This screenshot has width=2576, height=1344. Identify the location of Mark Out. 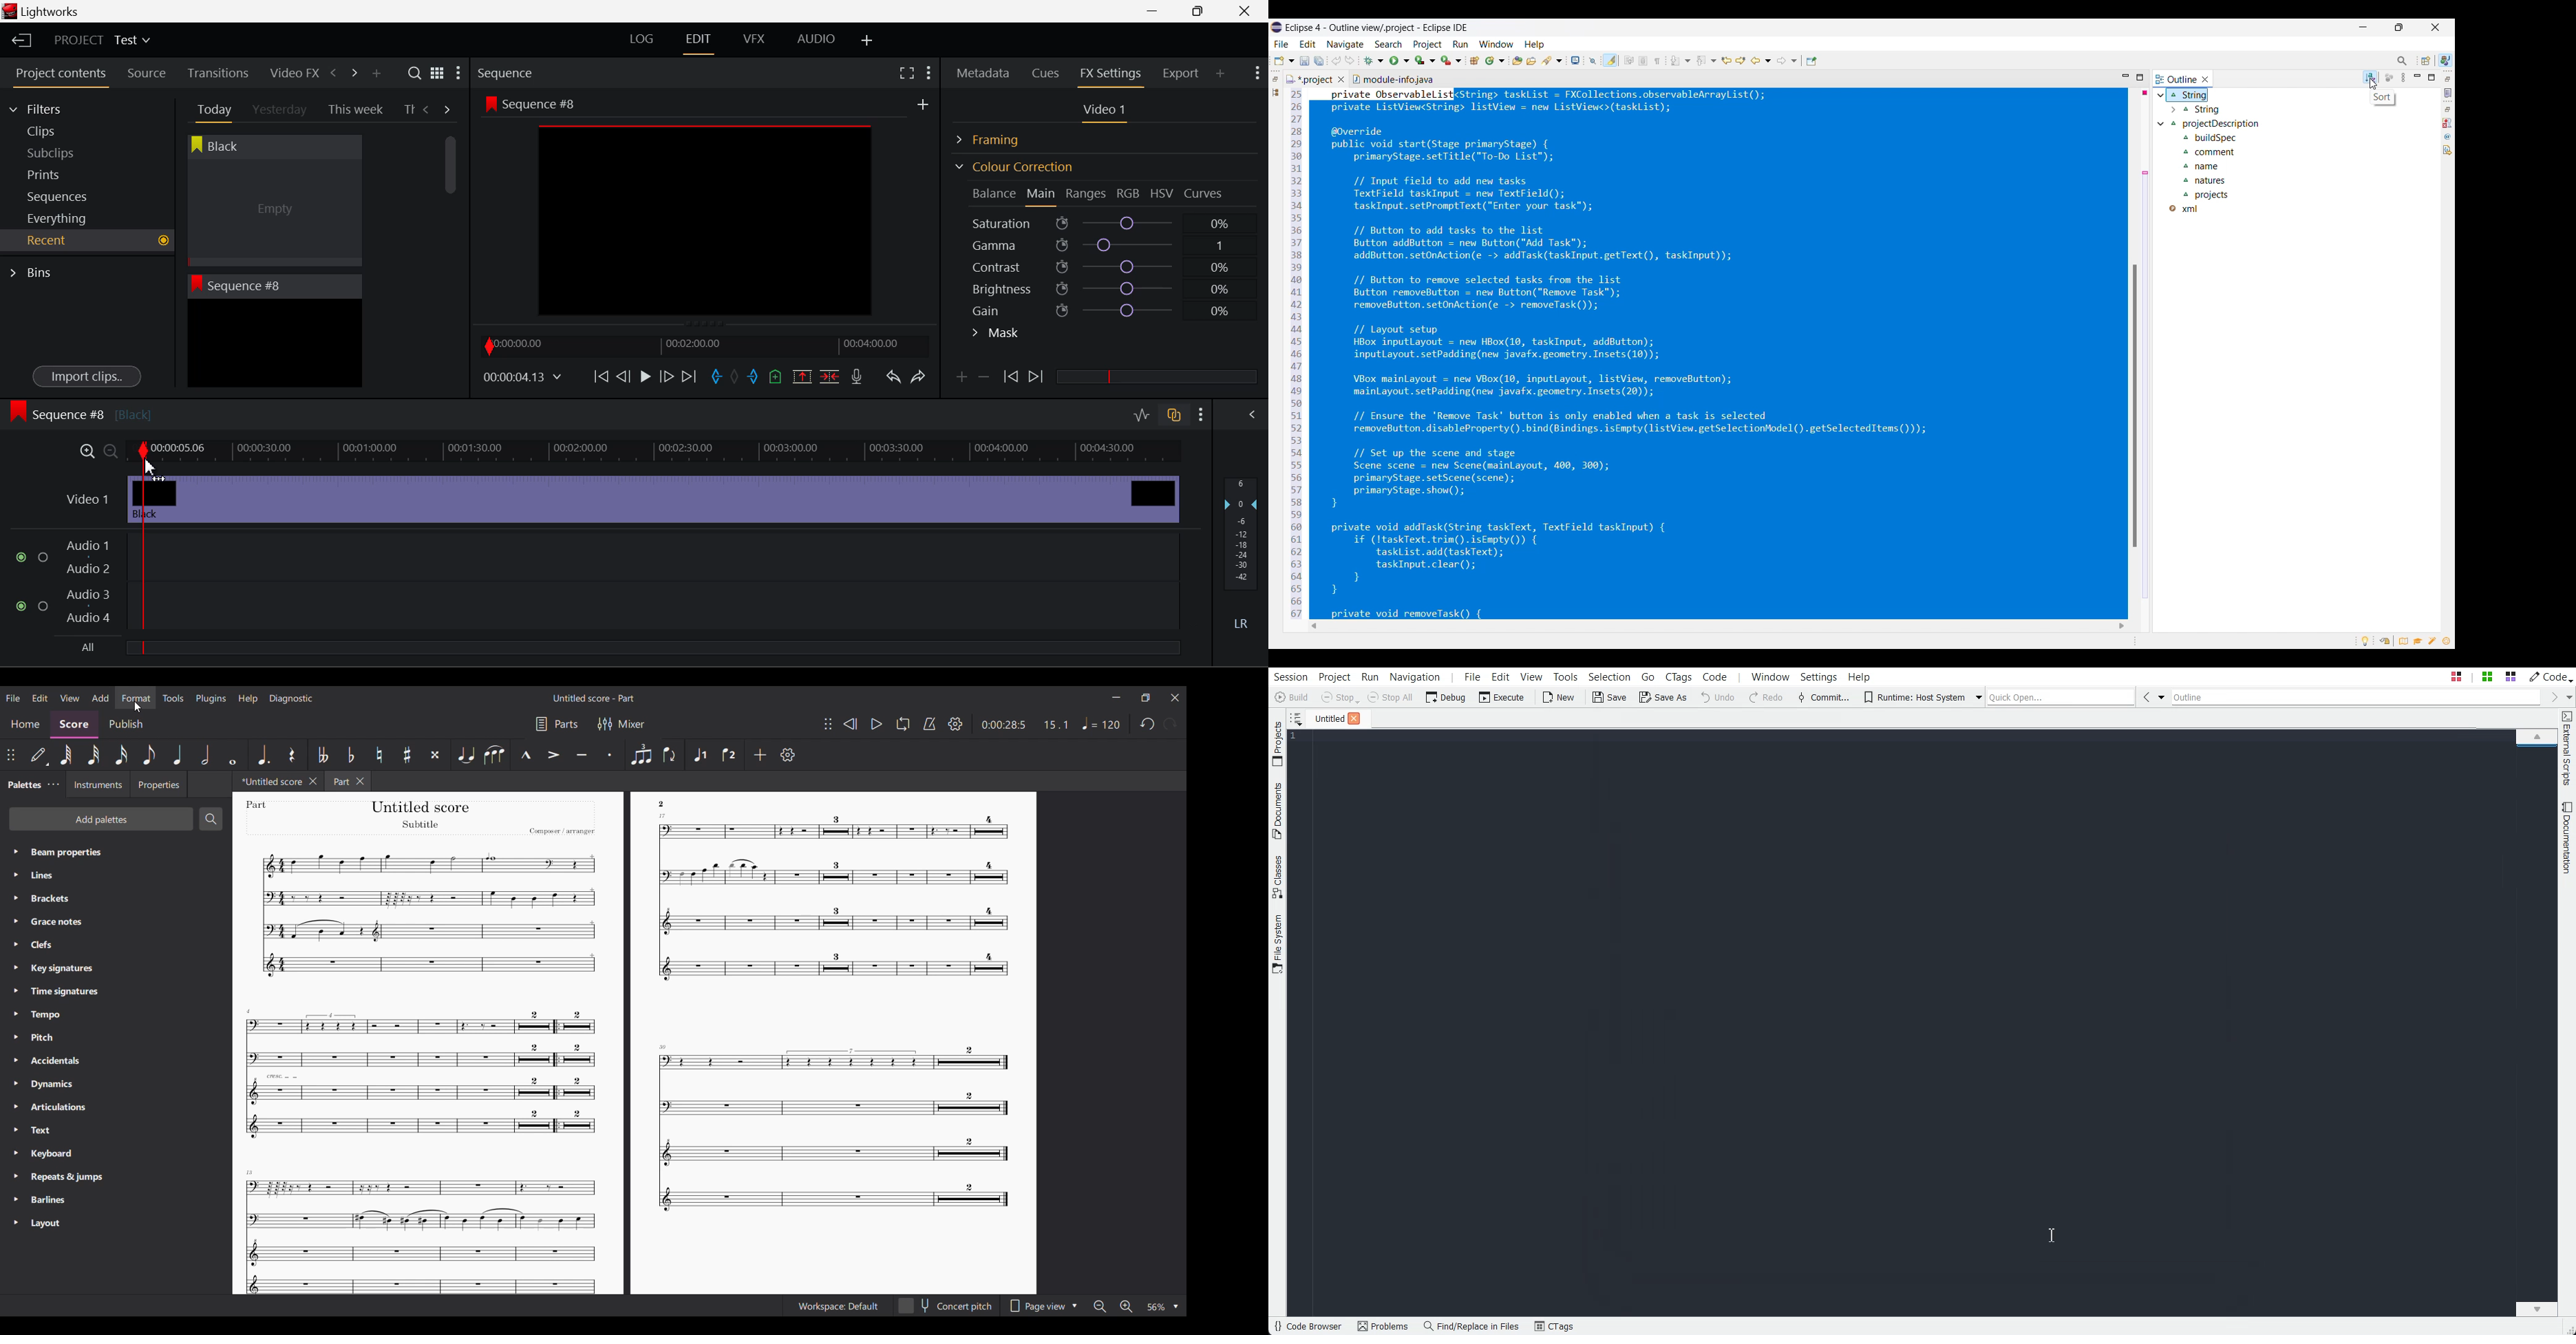
(755, 377).